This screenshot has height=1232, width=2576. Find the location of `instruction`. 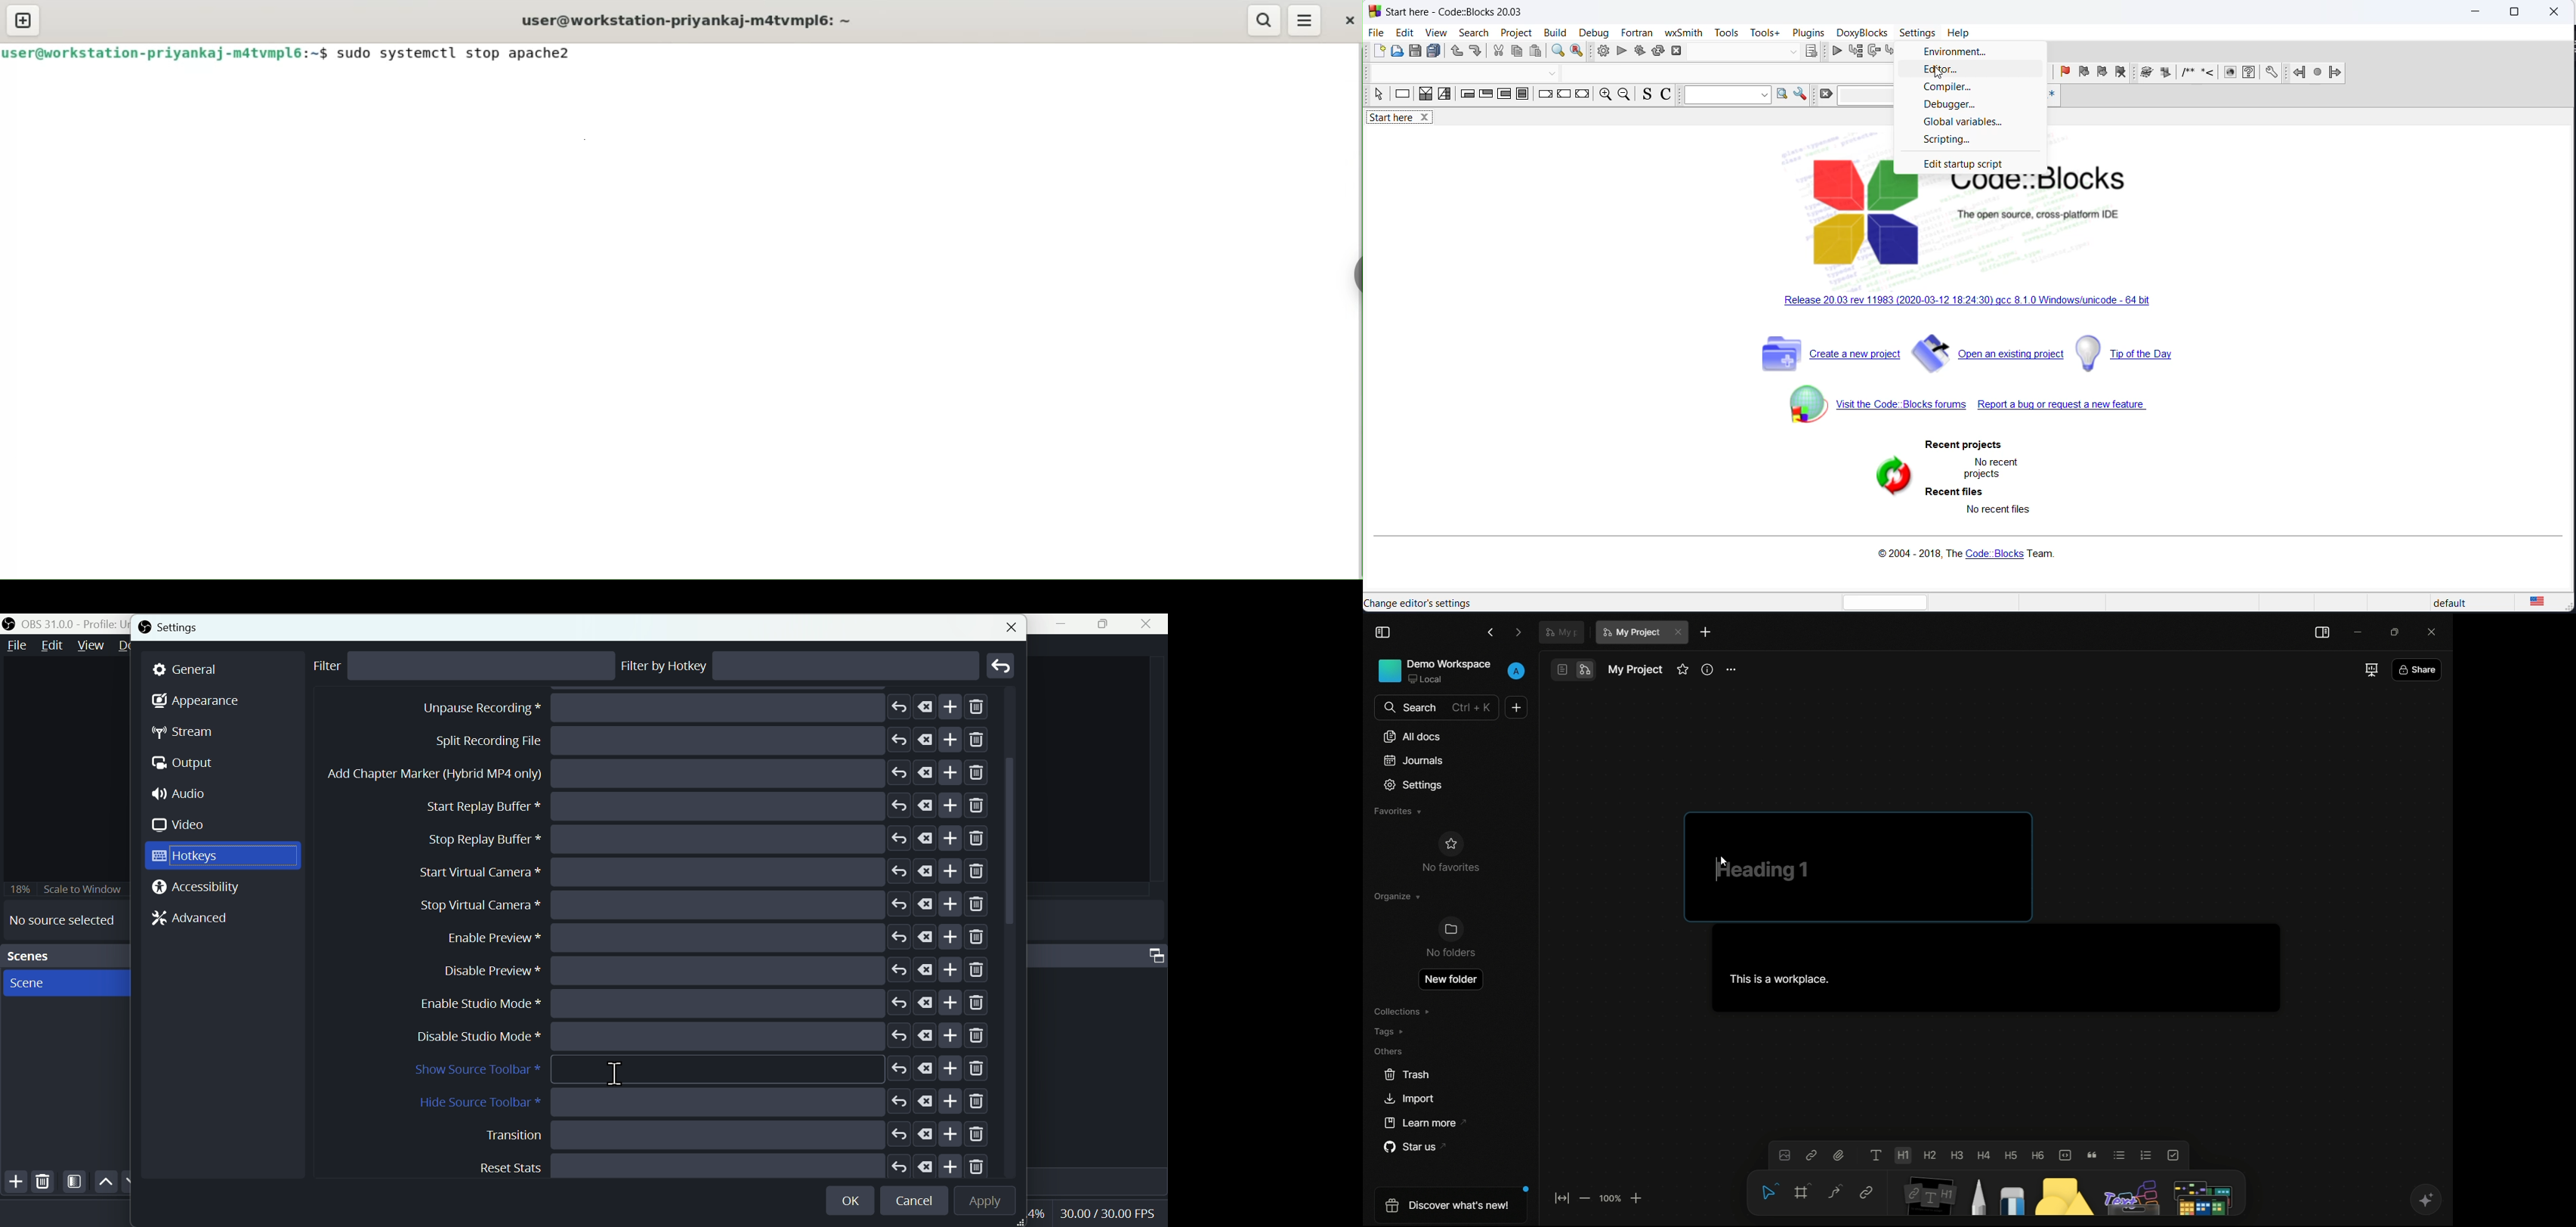

instruction is located at coordinates (1402, 96).